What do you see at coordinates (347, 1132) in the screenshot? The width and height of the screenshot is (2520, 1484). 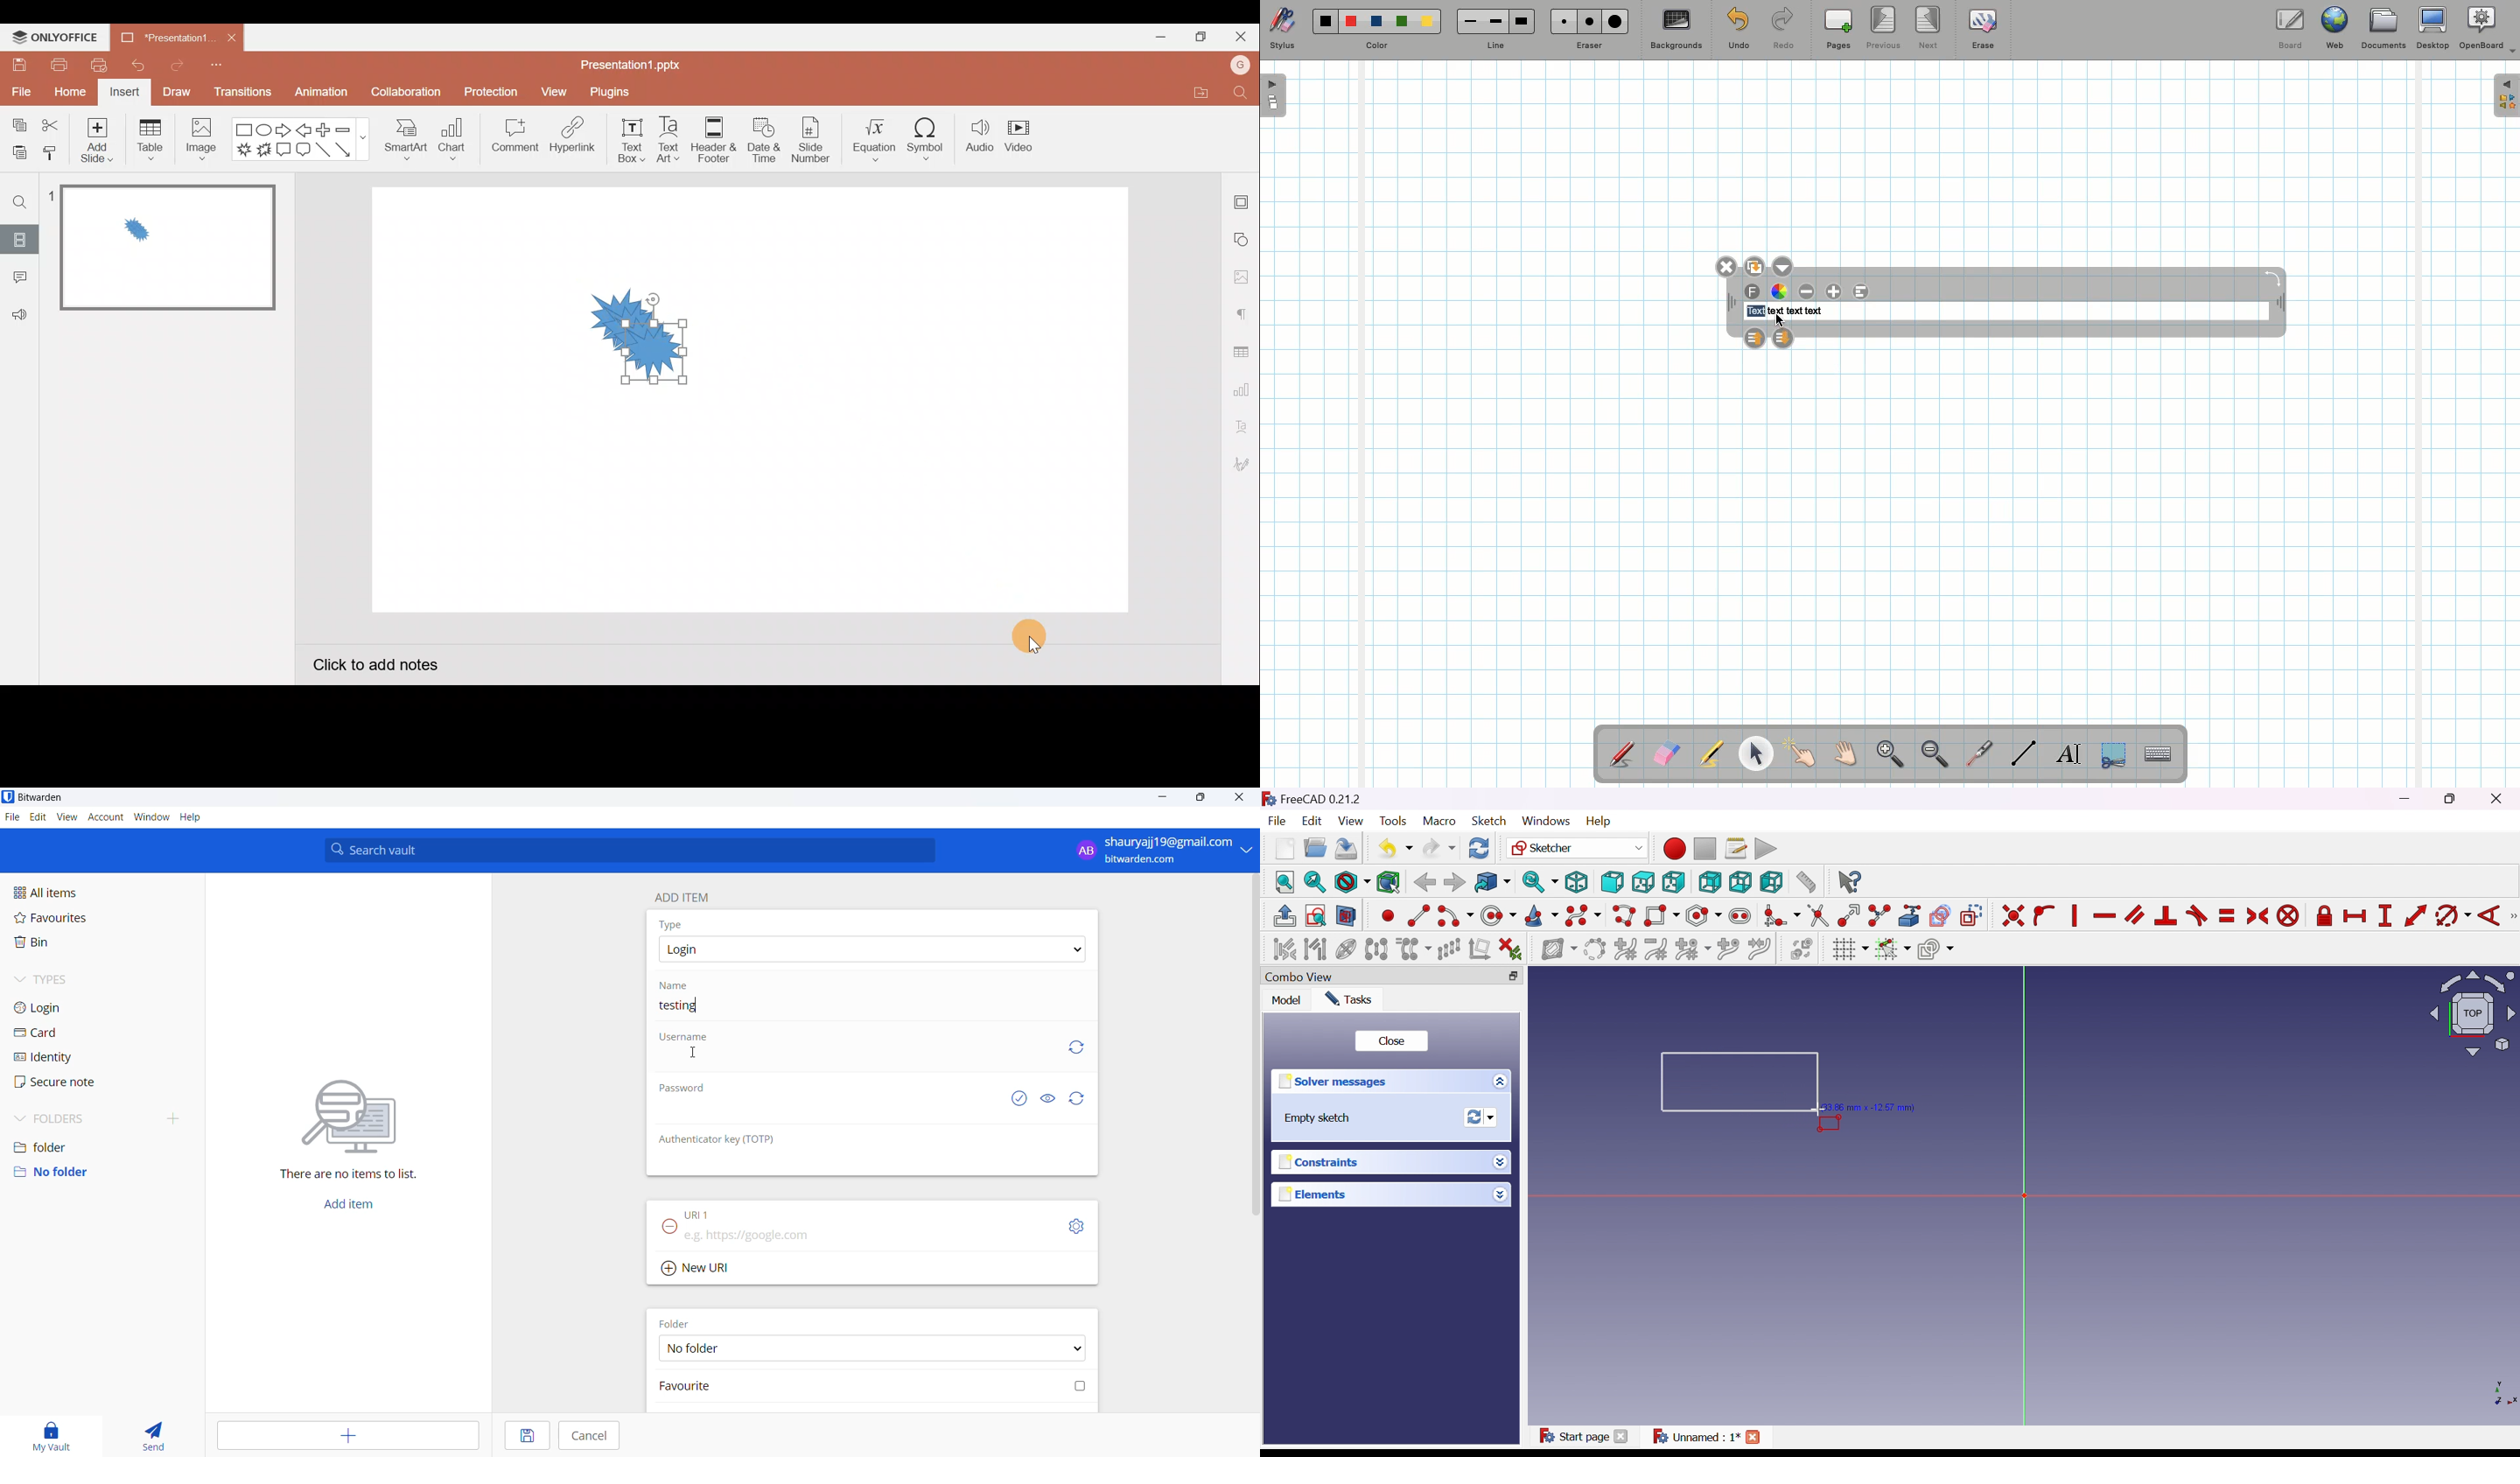 I see `There are no items to list.` at bounding box center [347, 1132].